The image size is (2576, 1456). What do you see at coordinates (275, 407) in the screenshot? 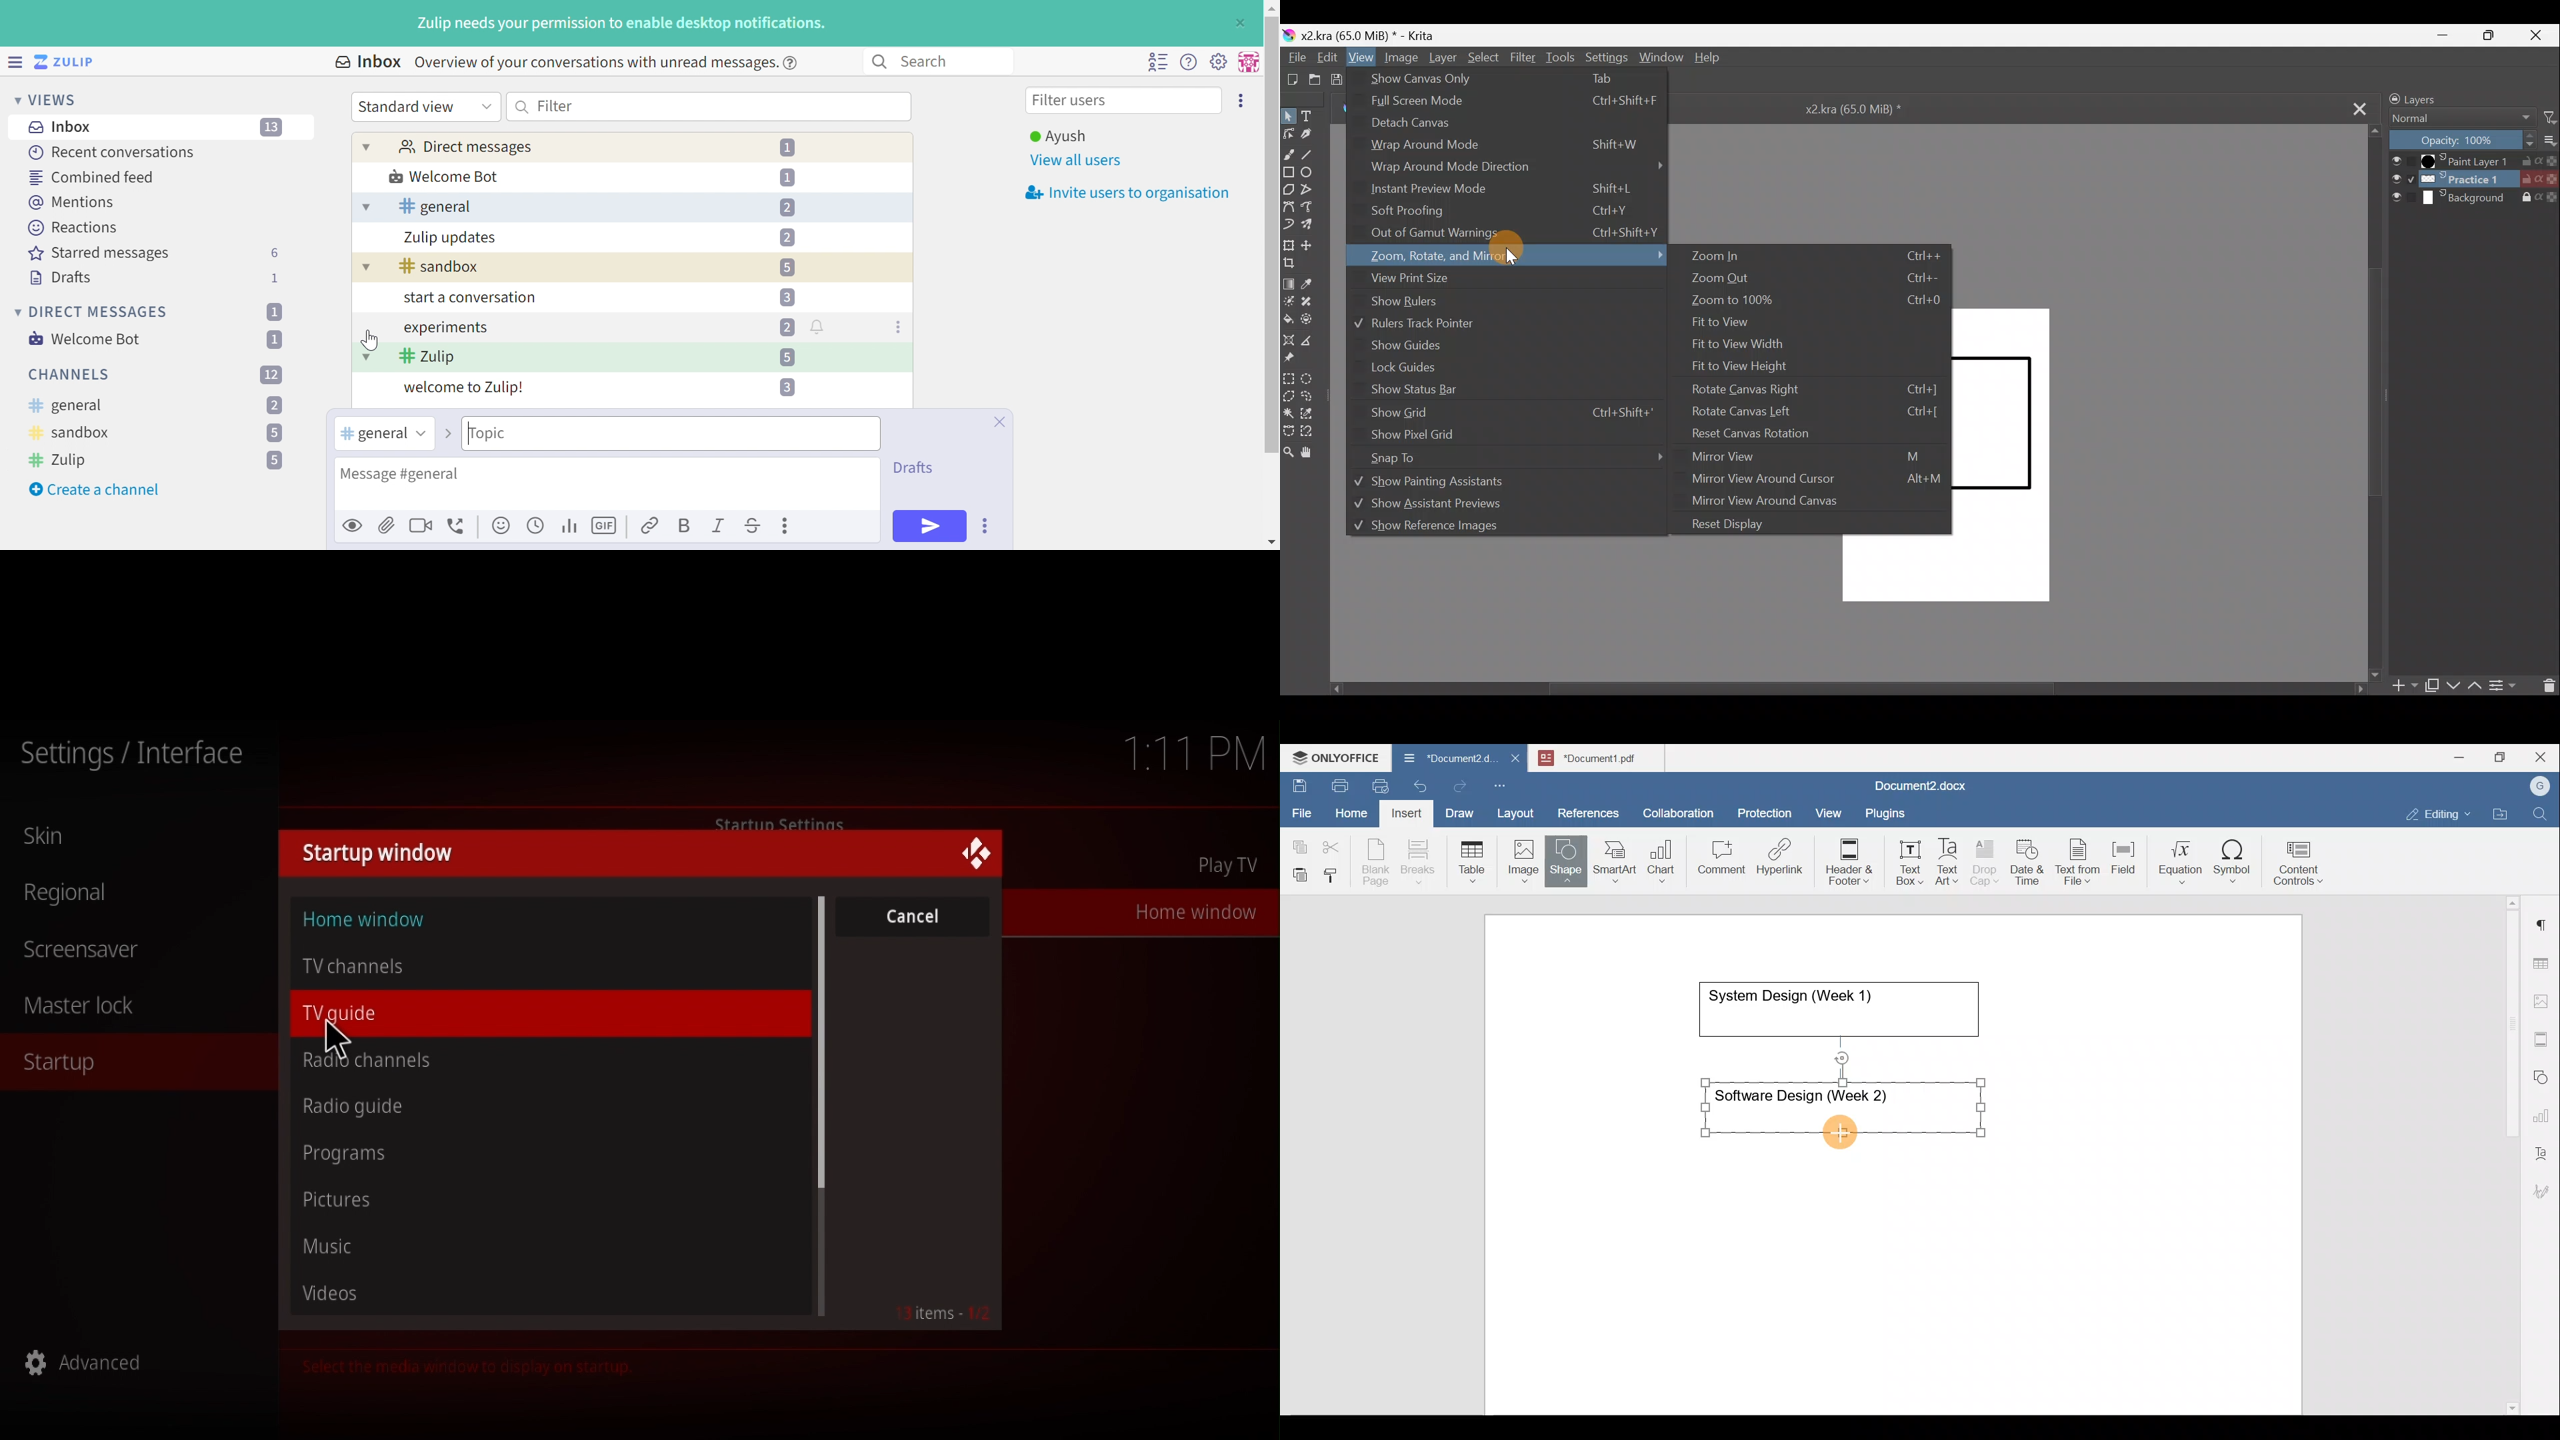
I see `2` at bounding box center [275, 407].